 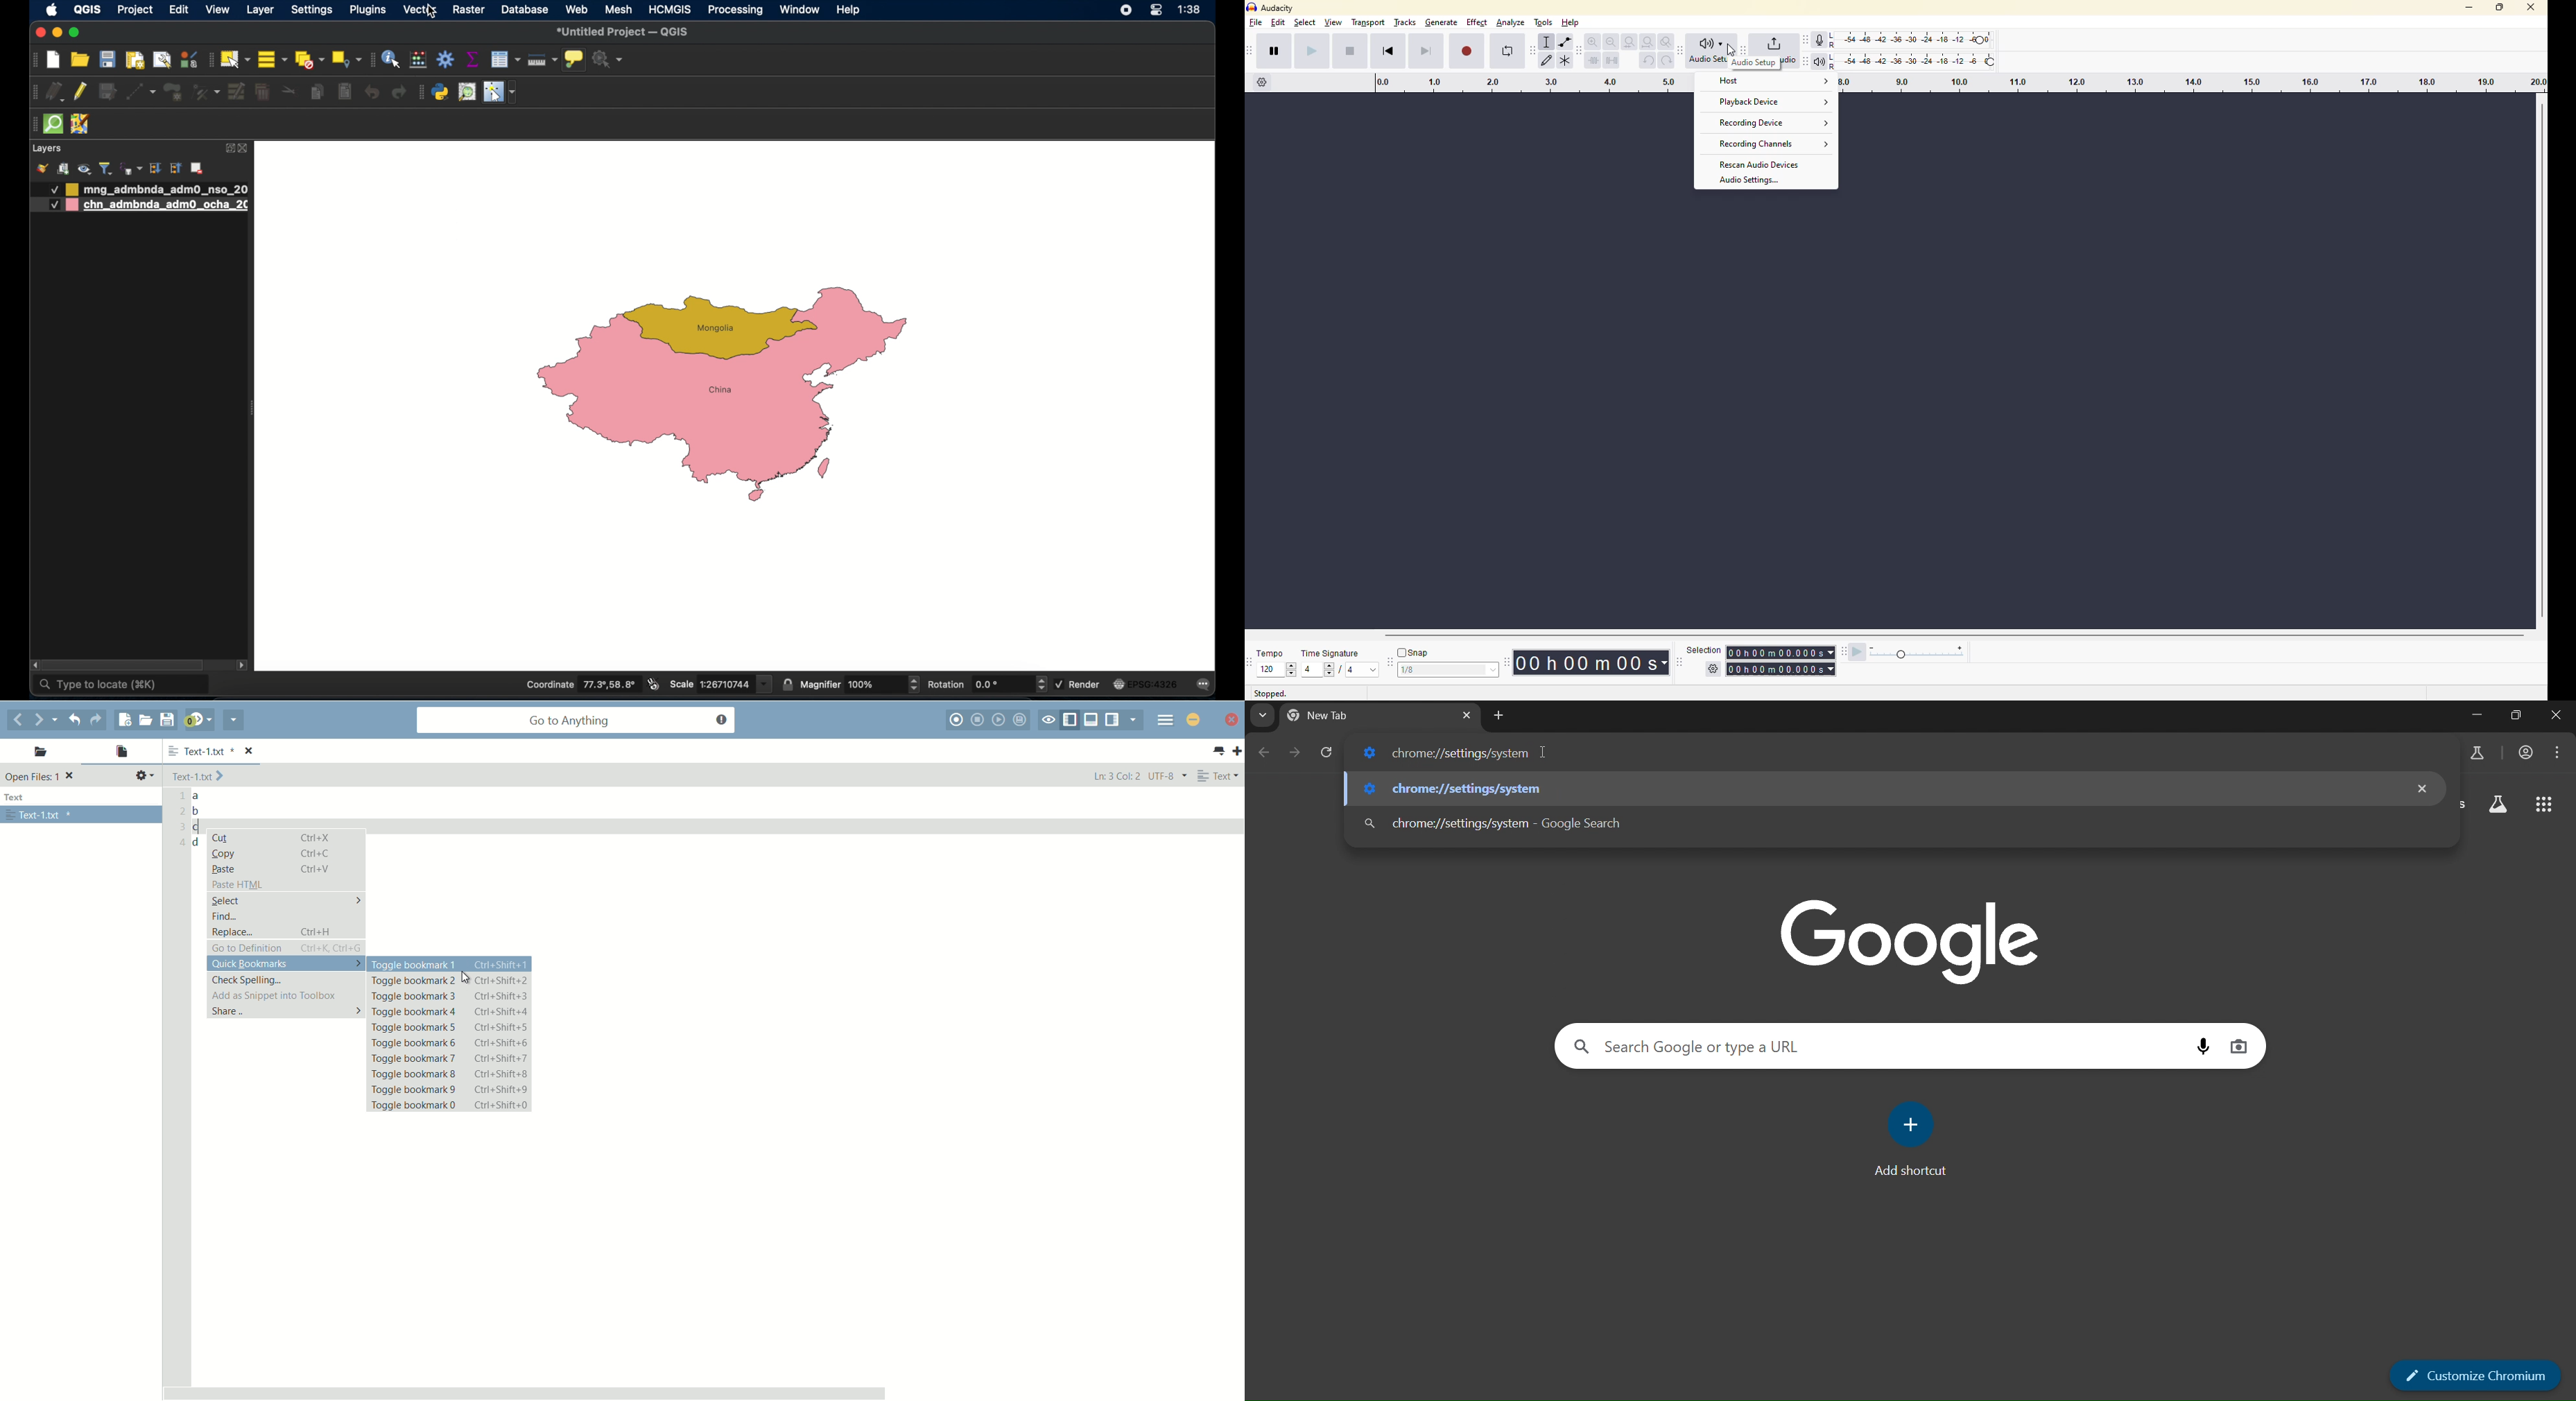 What do you see at coordinates (450, 1027) in the screenshot?
I see `toggle bookmark 5` at bounding box center [450, 1027].